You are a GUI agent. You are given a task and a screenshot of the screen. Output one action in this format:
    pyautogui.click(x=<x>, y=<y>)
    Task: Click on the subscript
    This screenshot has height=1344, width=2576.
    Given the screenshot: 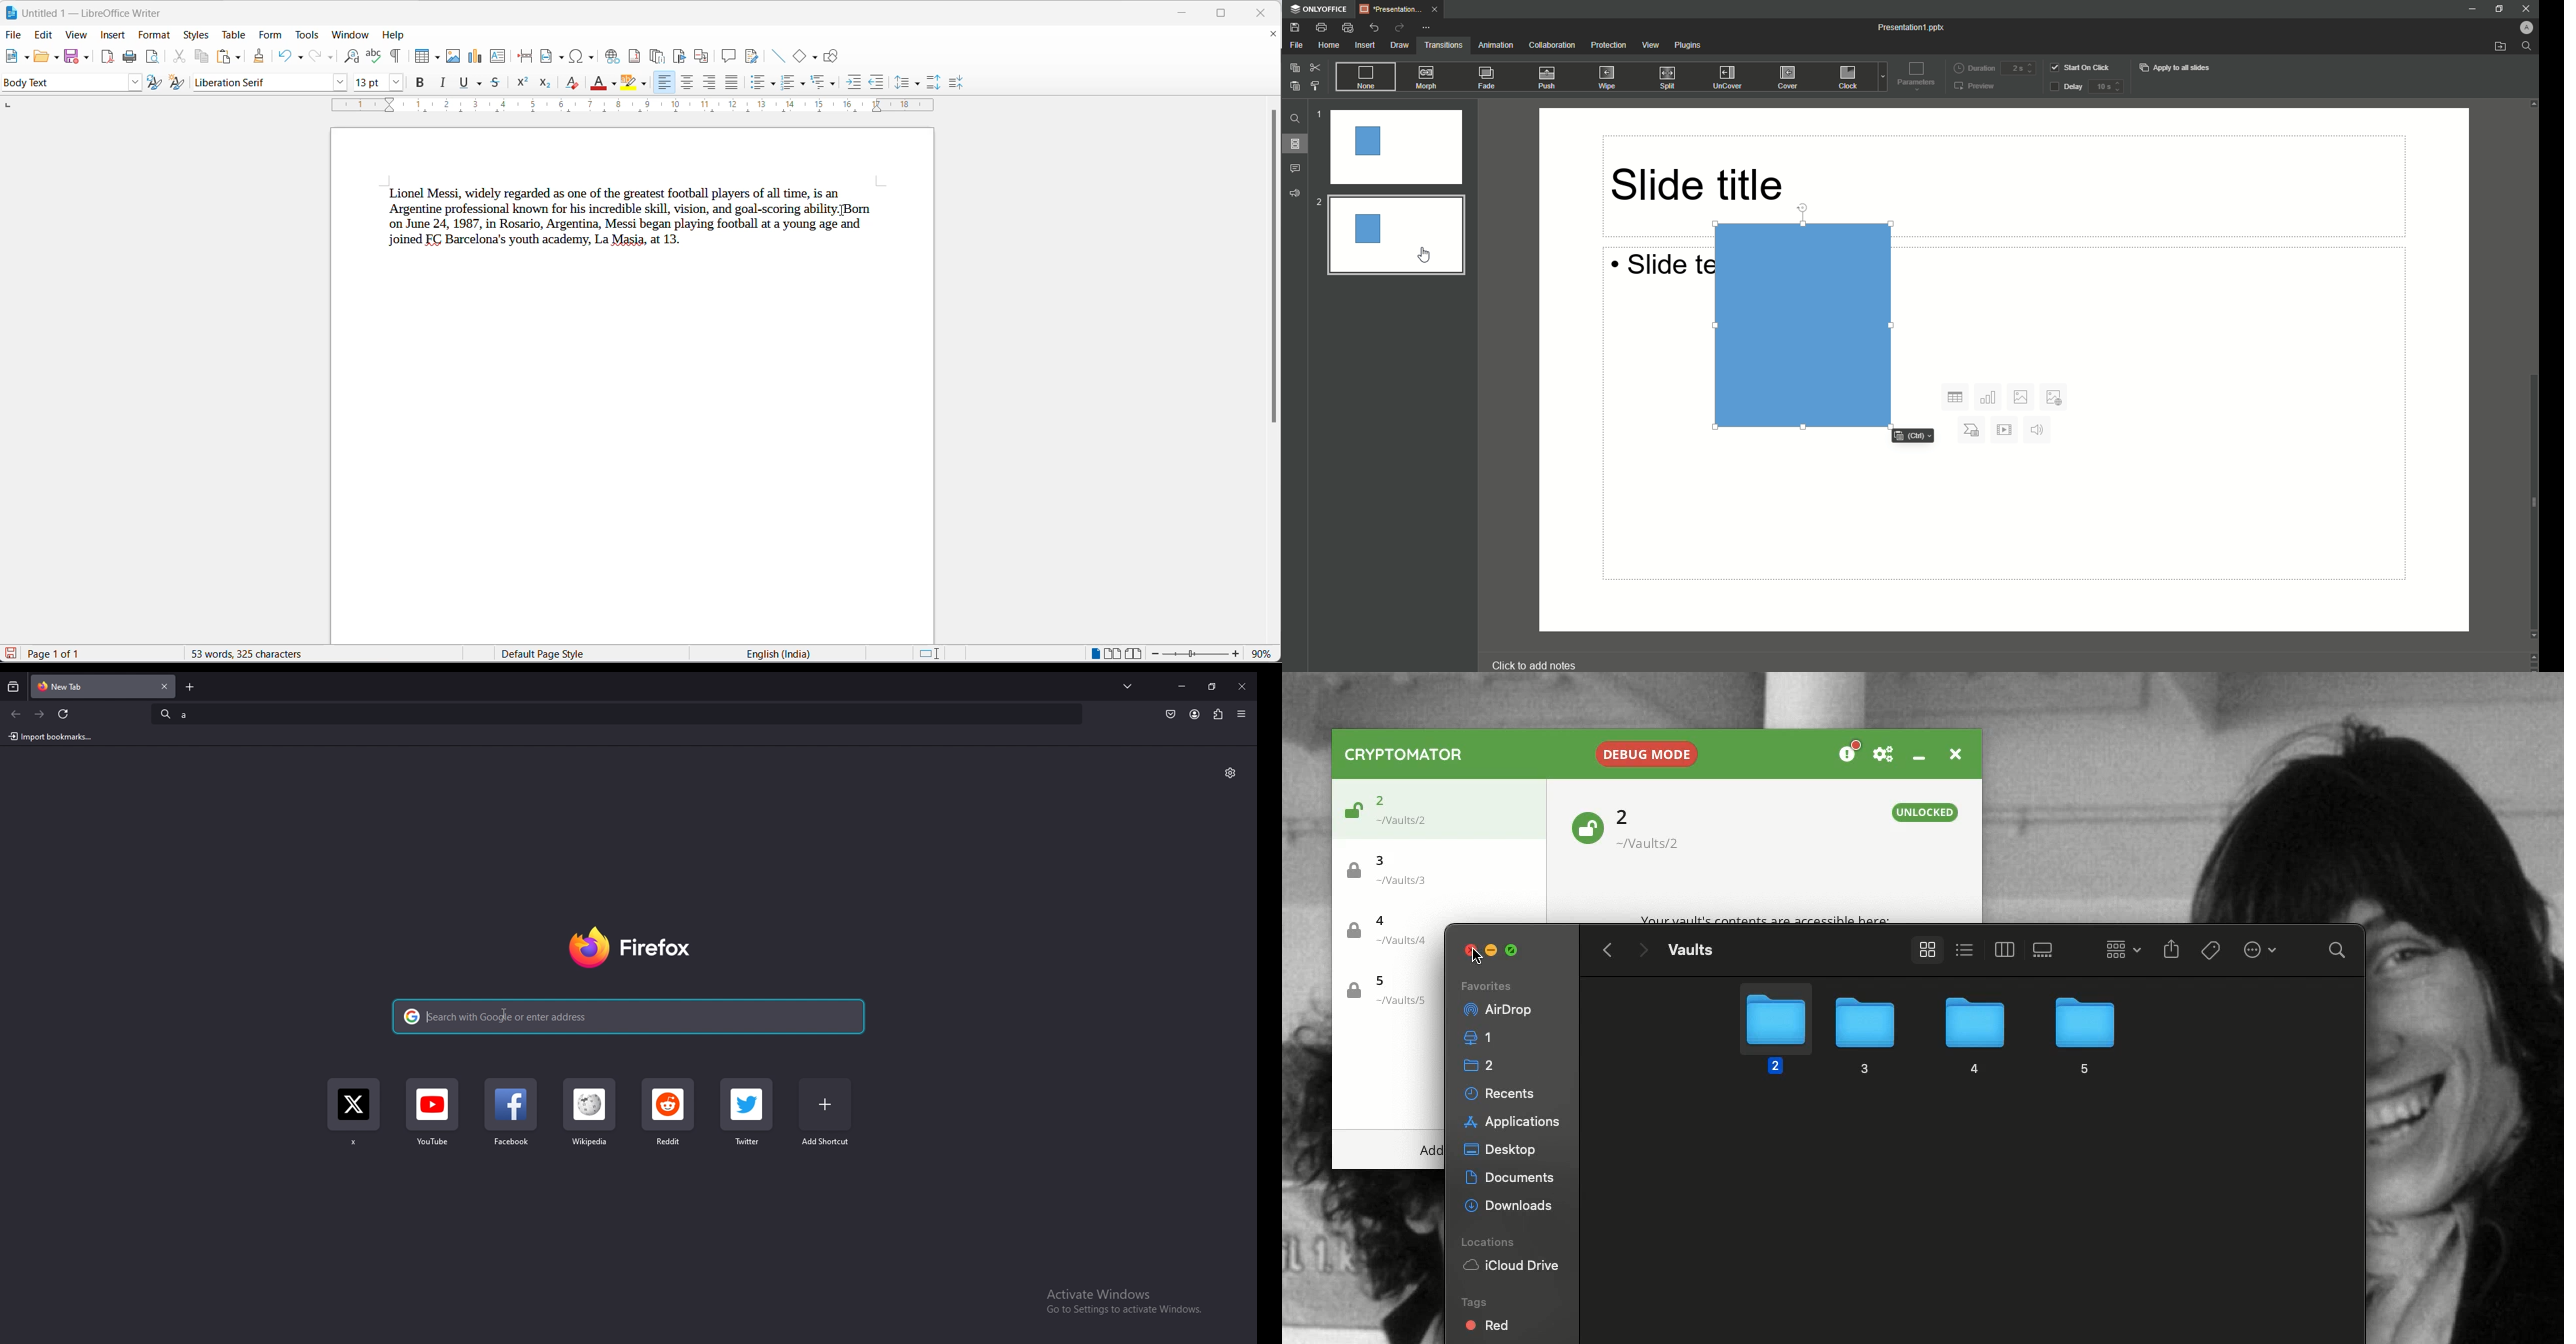 What is the action you would take?
    pyautogui.click(x=546, y=83)
    